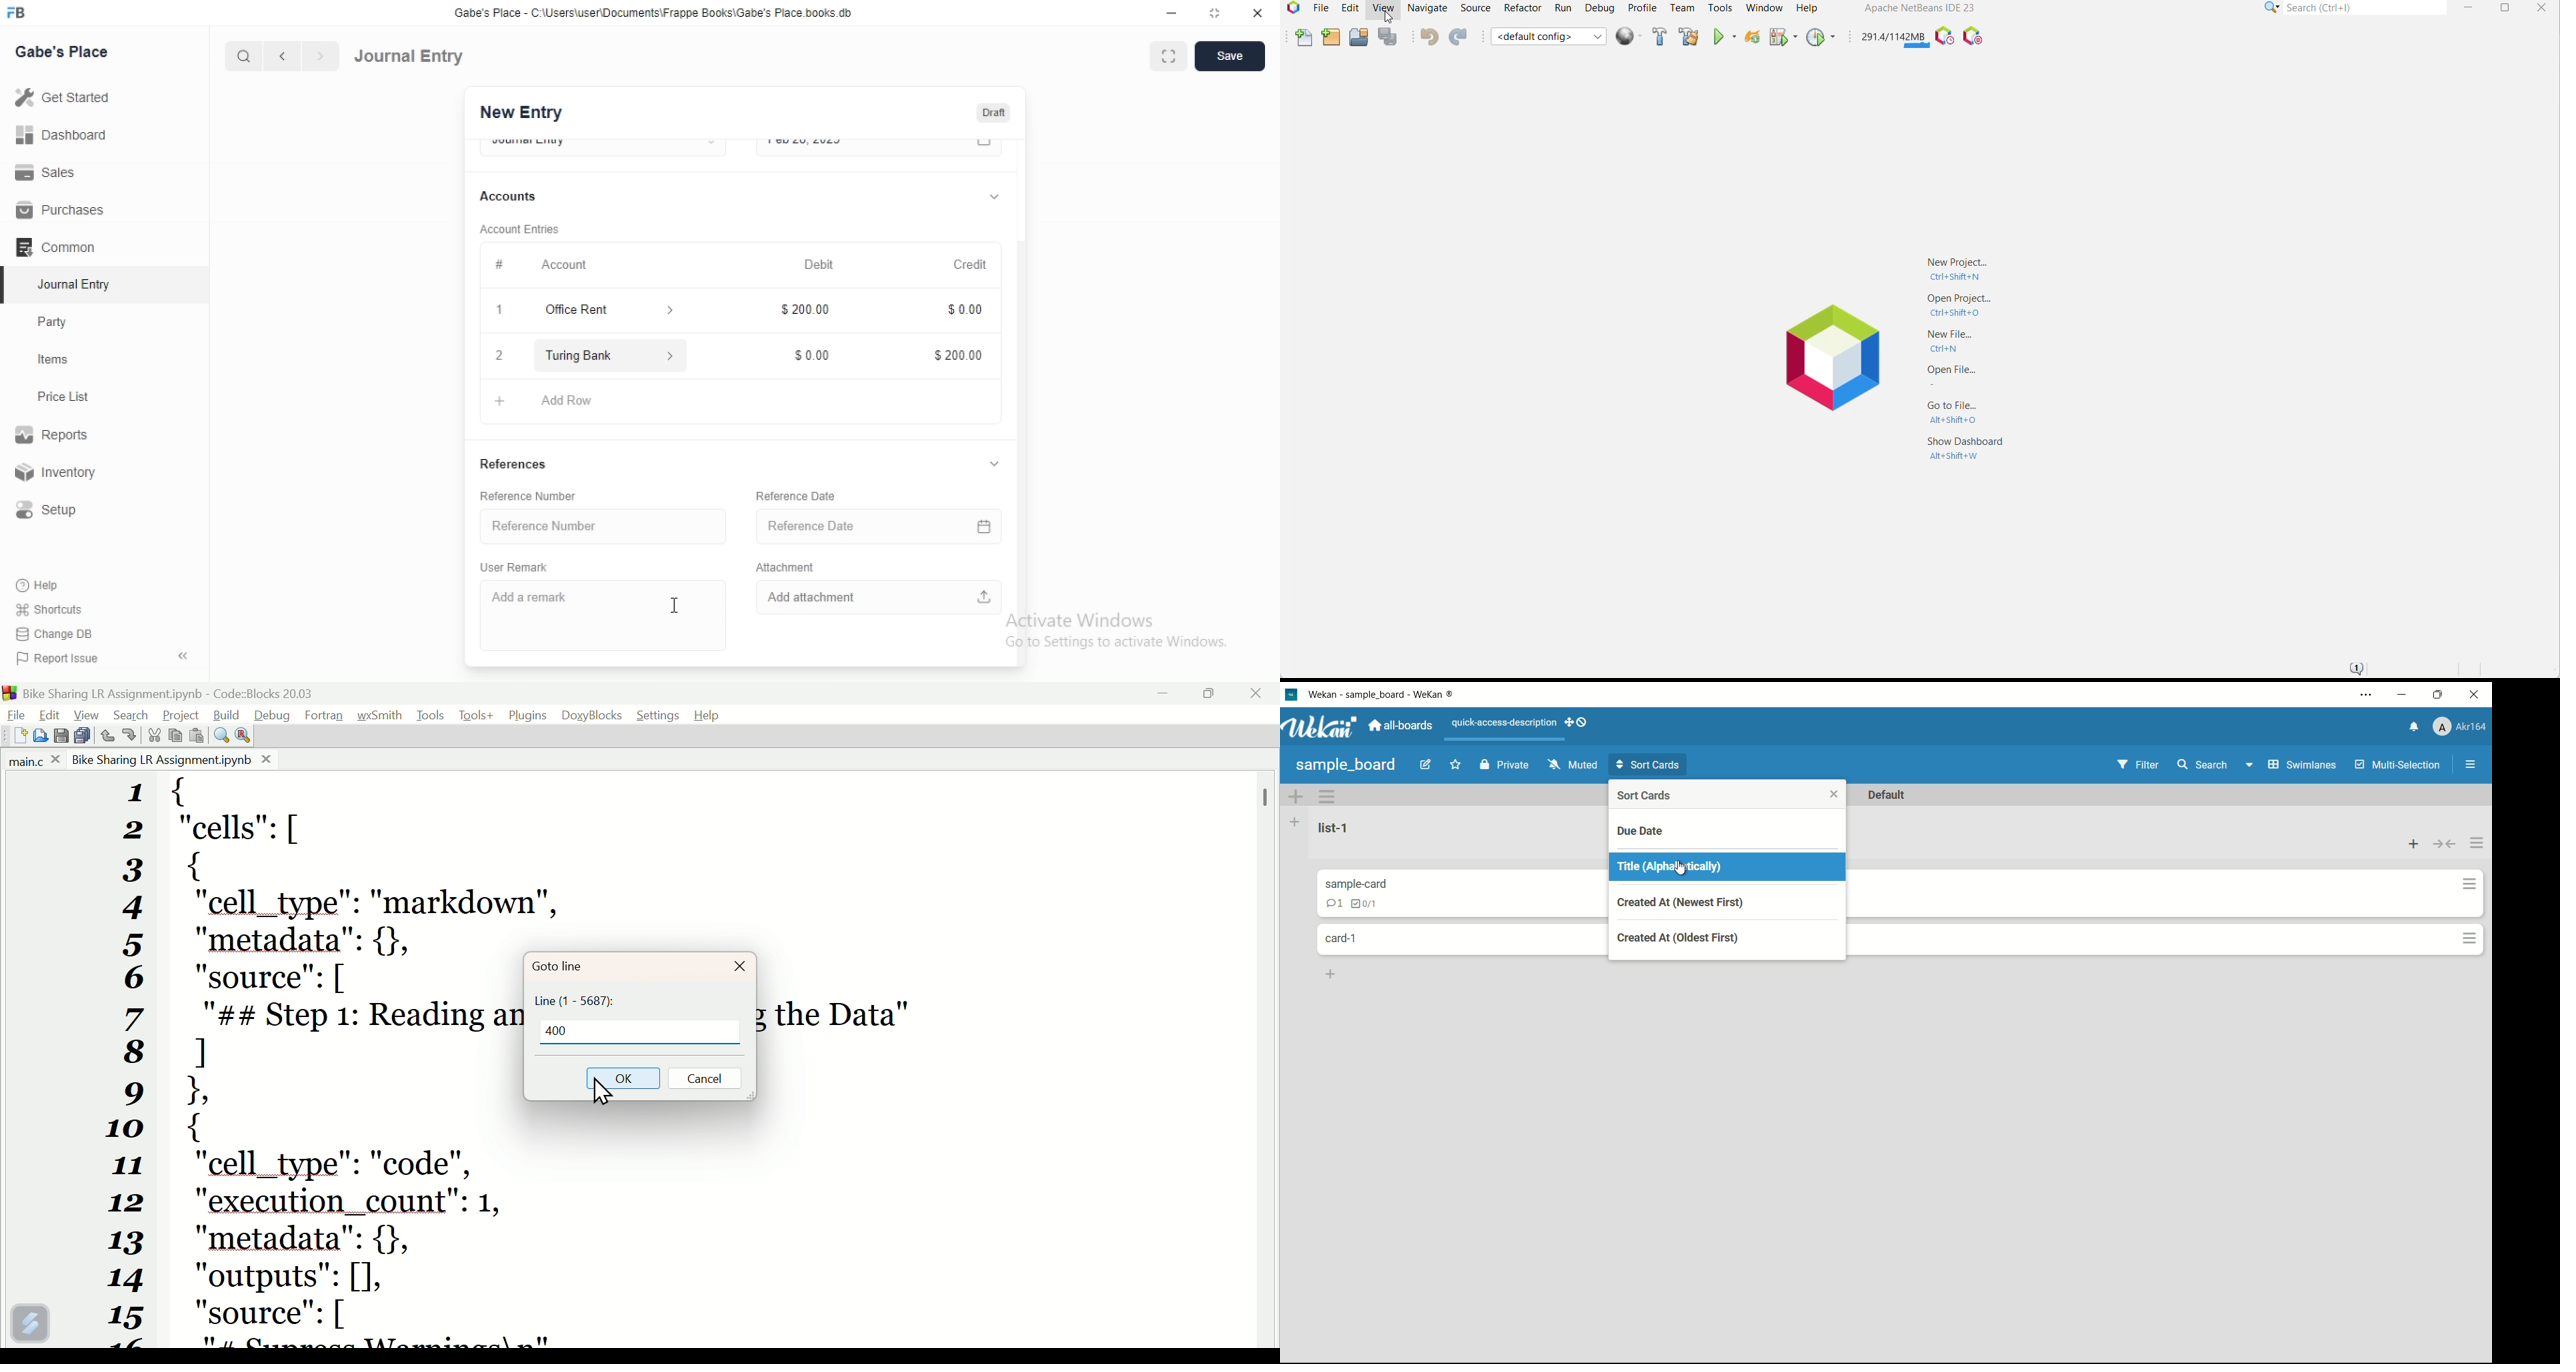 The width and height of the screenshot is (2576, 1372). I want to click on $0.00, so click(804, 355).